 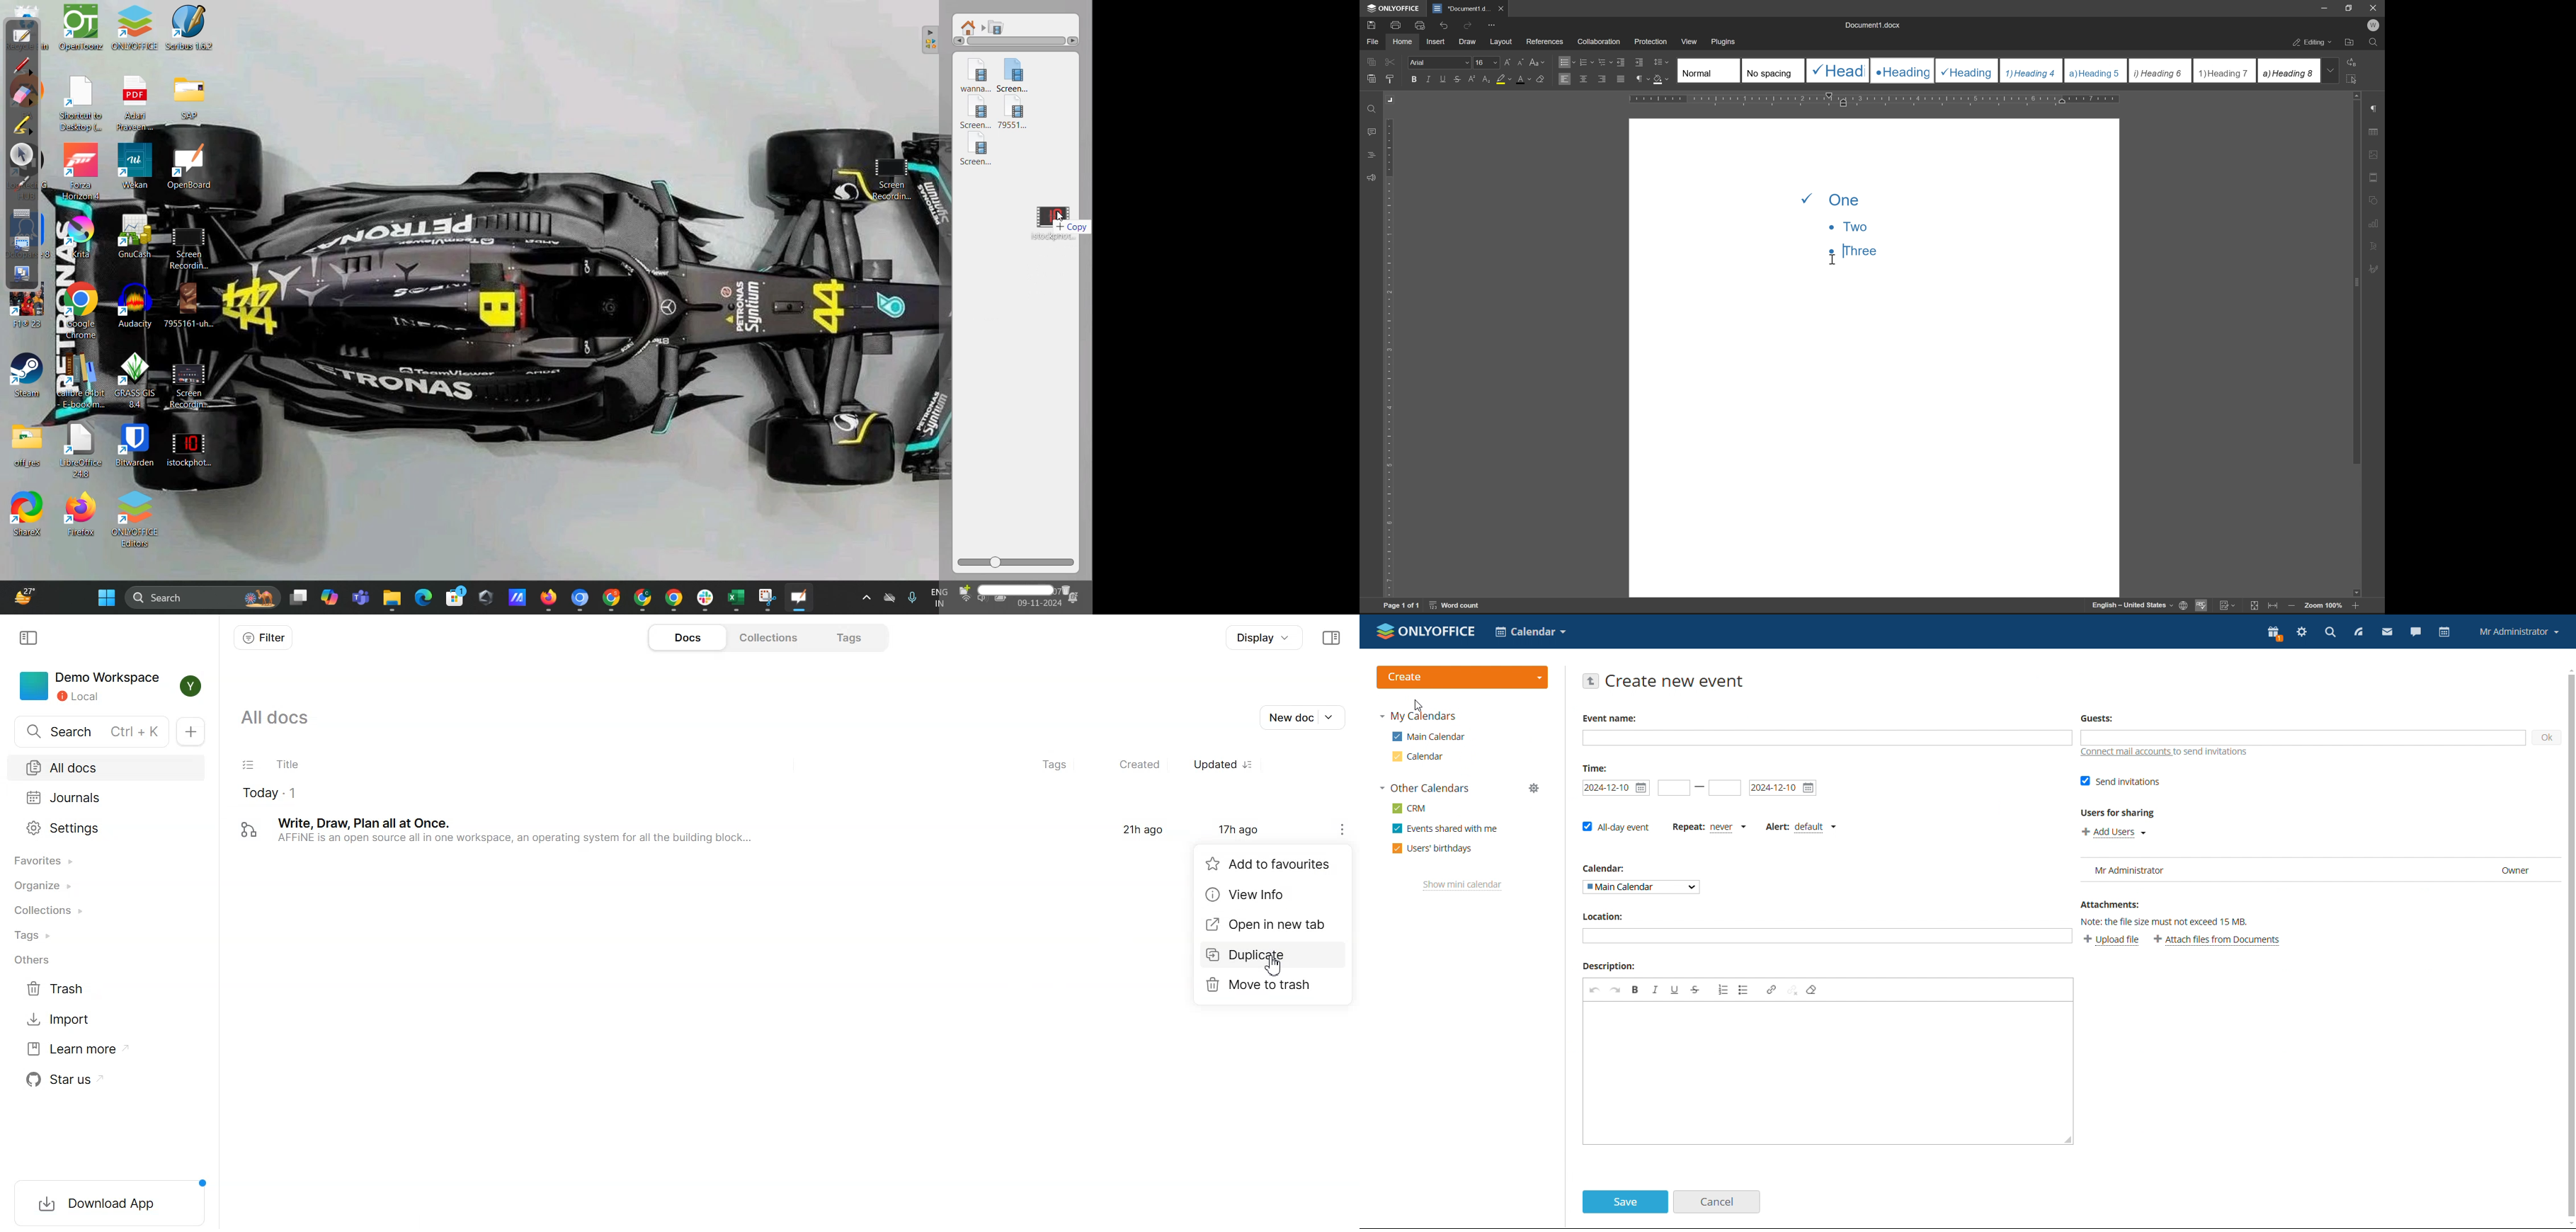 What do you see at coordinates (1635, 990) in the screenshot?
I see `bold` at bounding box center [1635, 990].